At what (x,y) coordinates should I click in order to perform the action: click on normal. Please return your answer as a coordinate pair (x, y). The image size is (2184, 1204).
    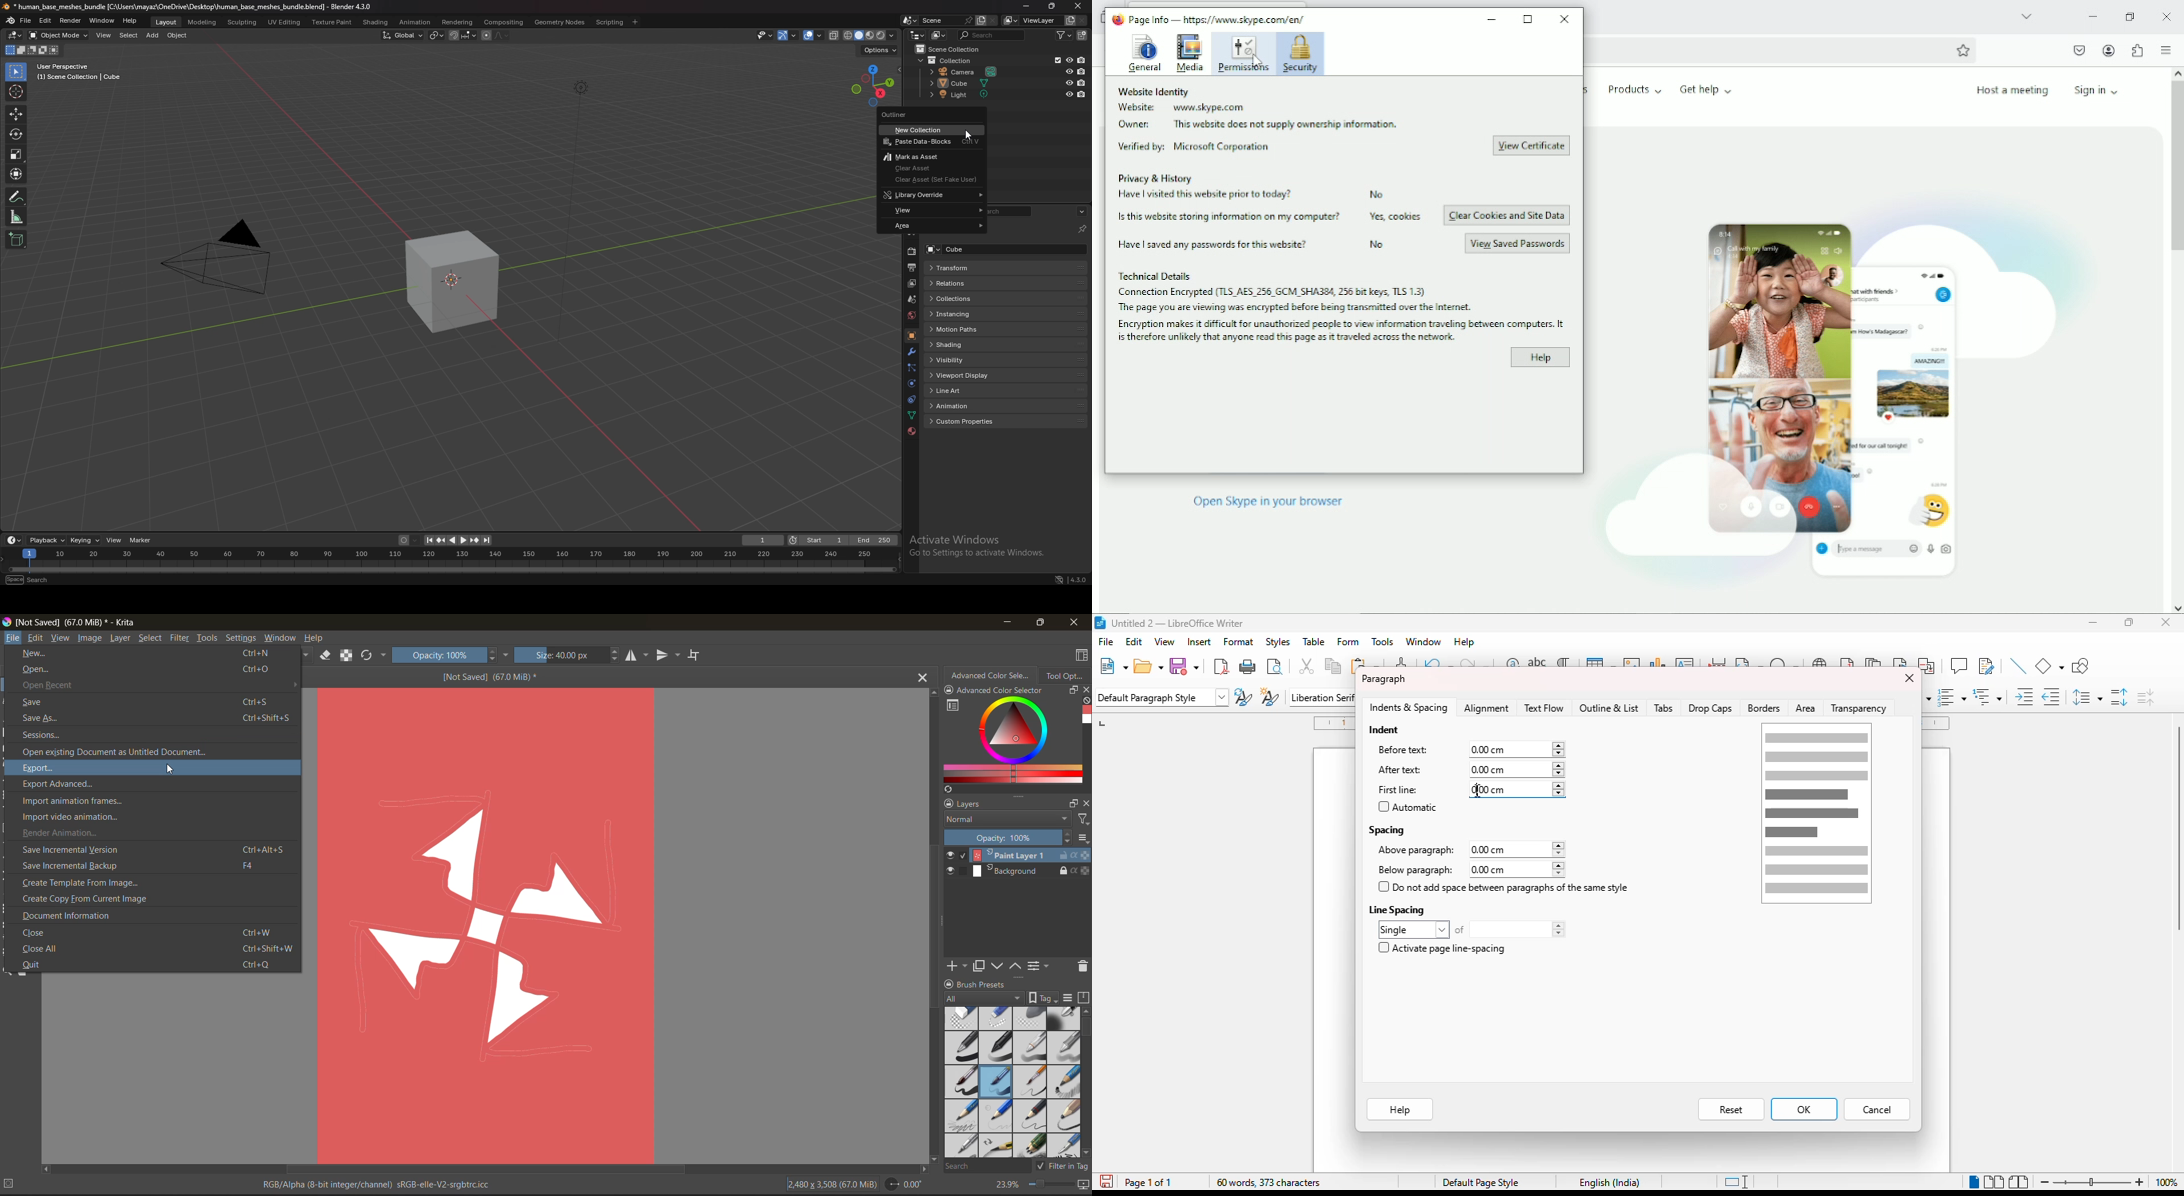
    Looking at the image, I should click on (1008, 823).